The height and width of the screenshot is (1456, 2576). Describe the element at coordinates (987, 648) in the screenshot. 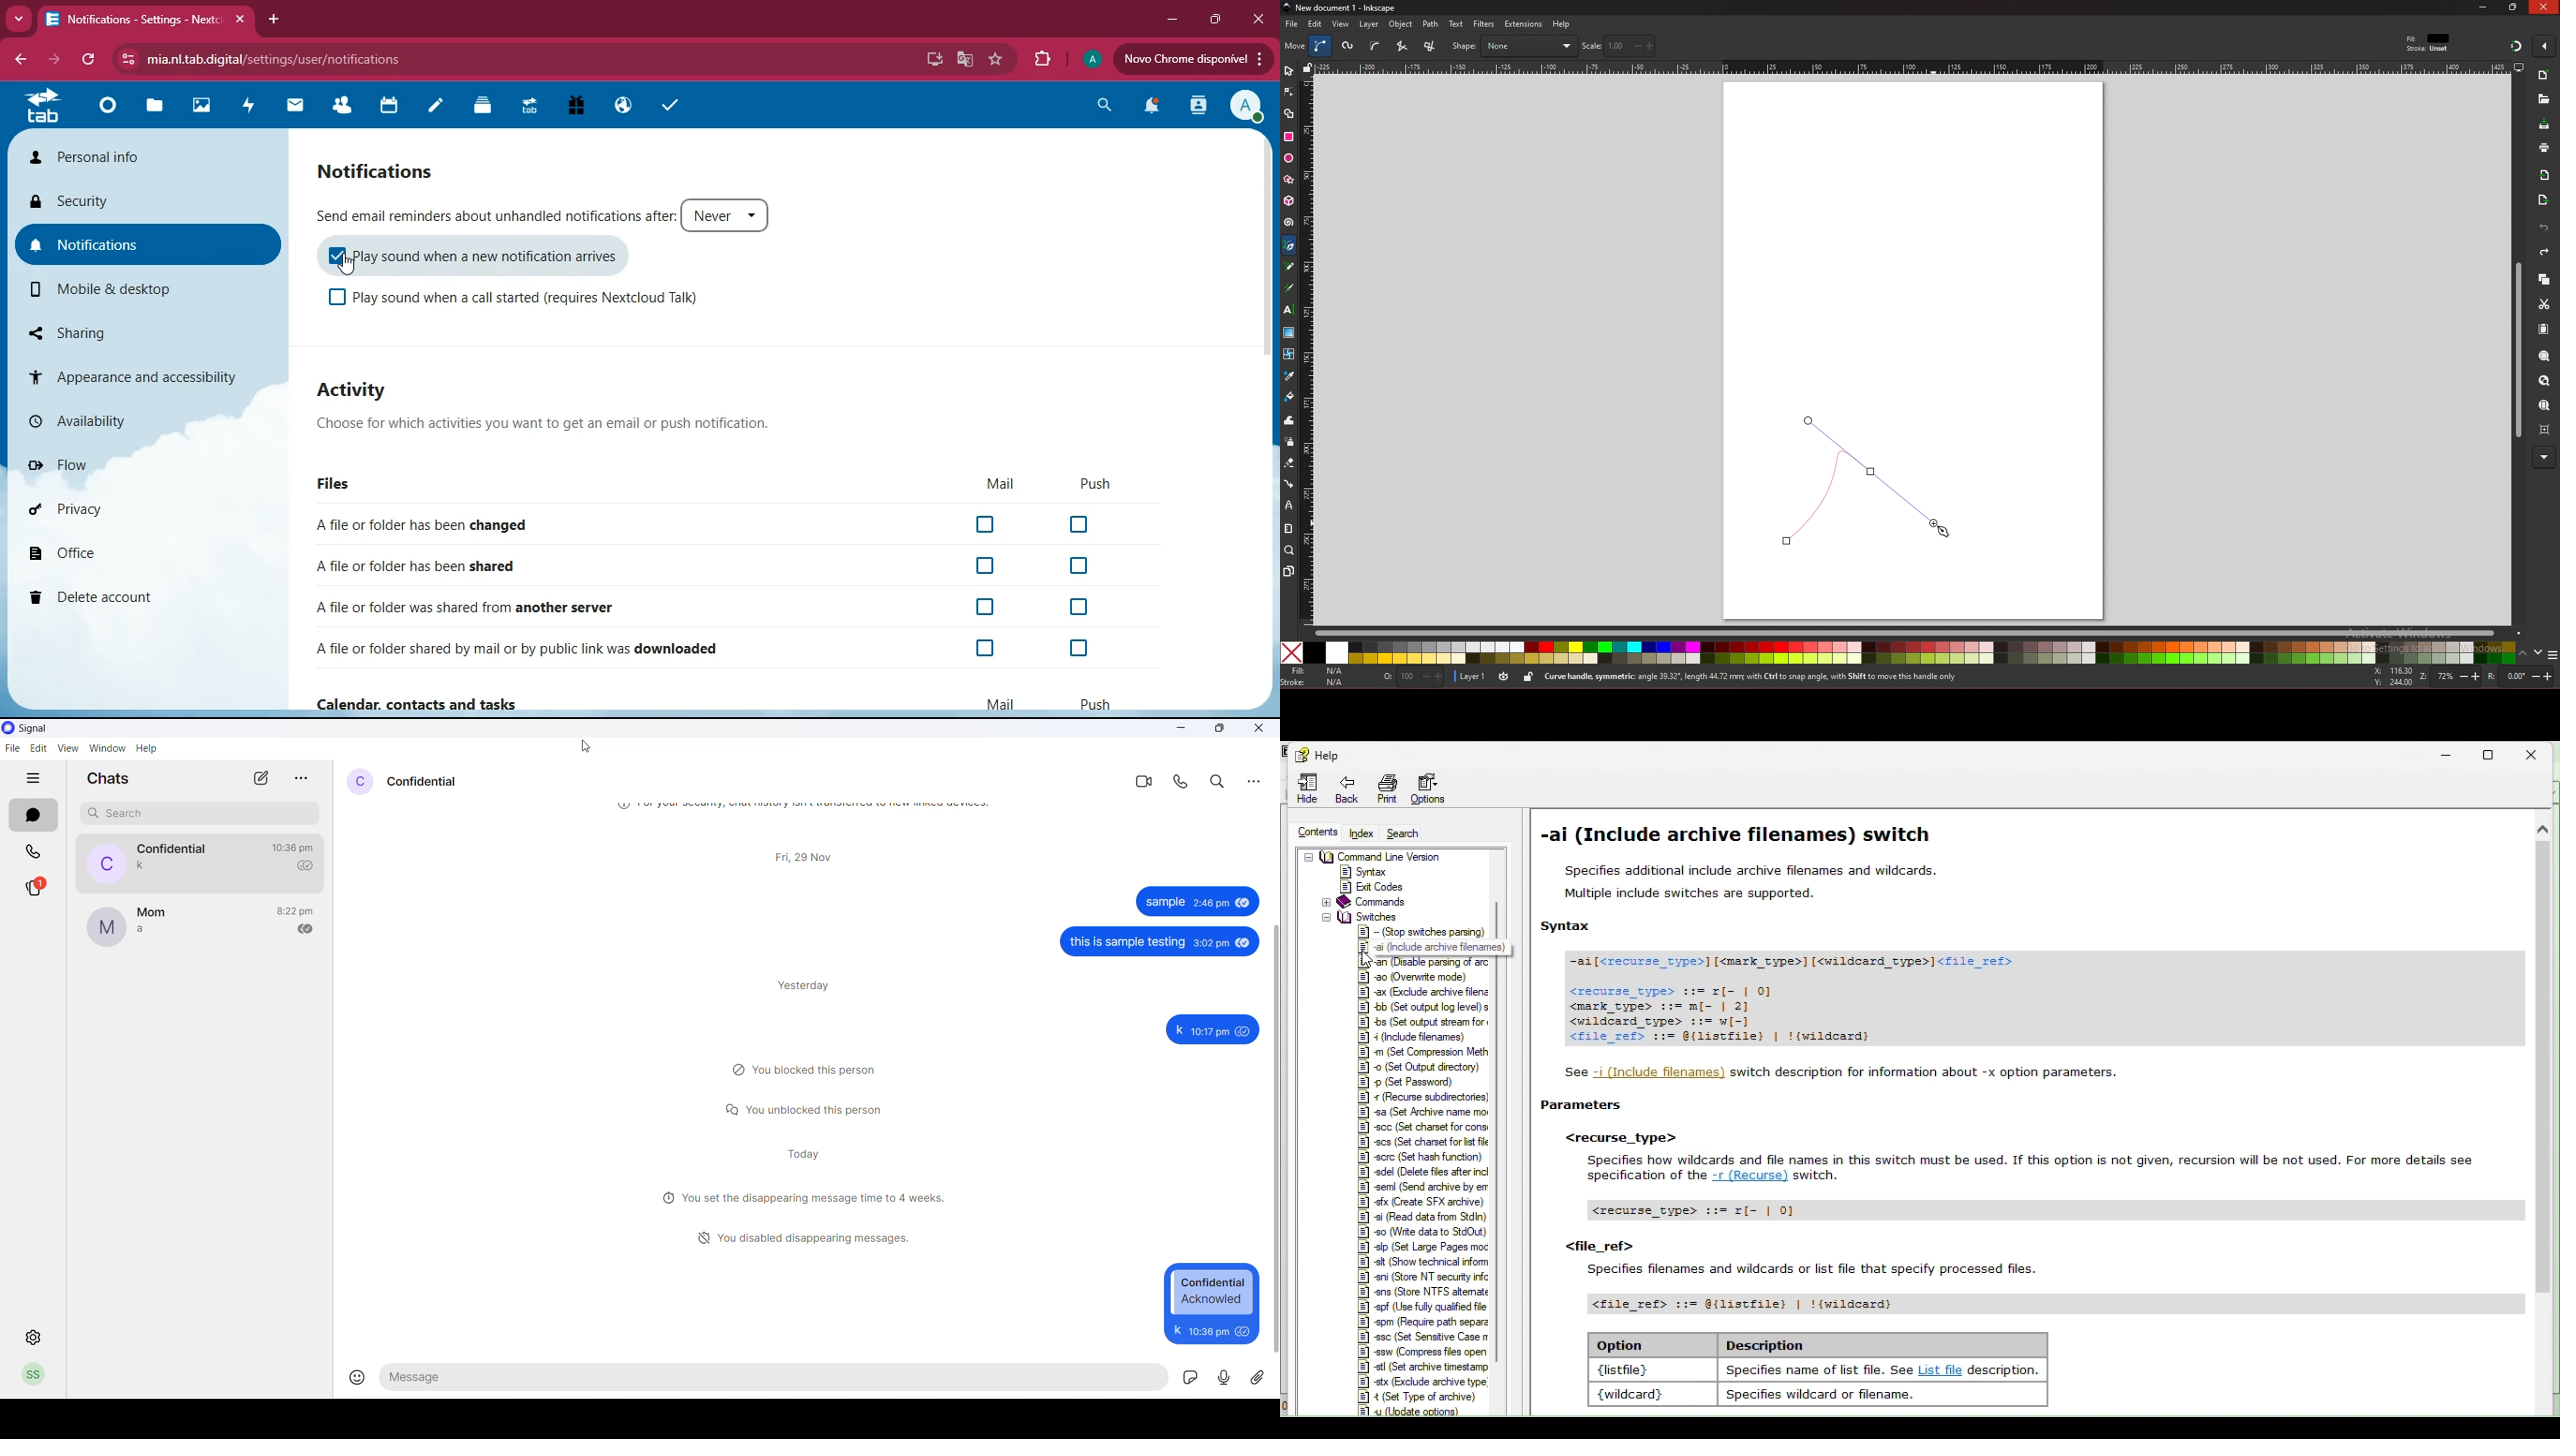

I see `off` at that location.